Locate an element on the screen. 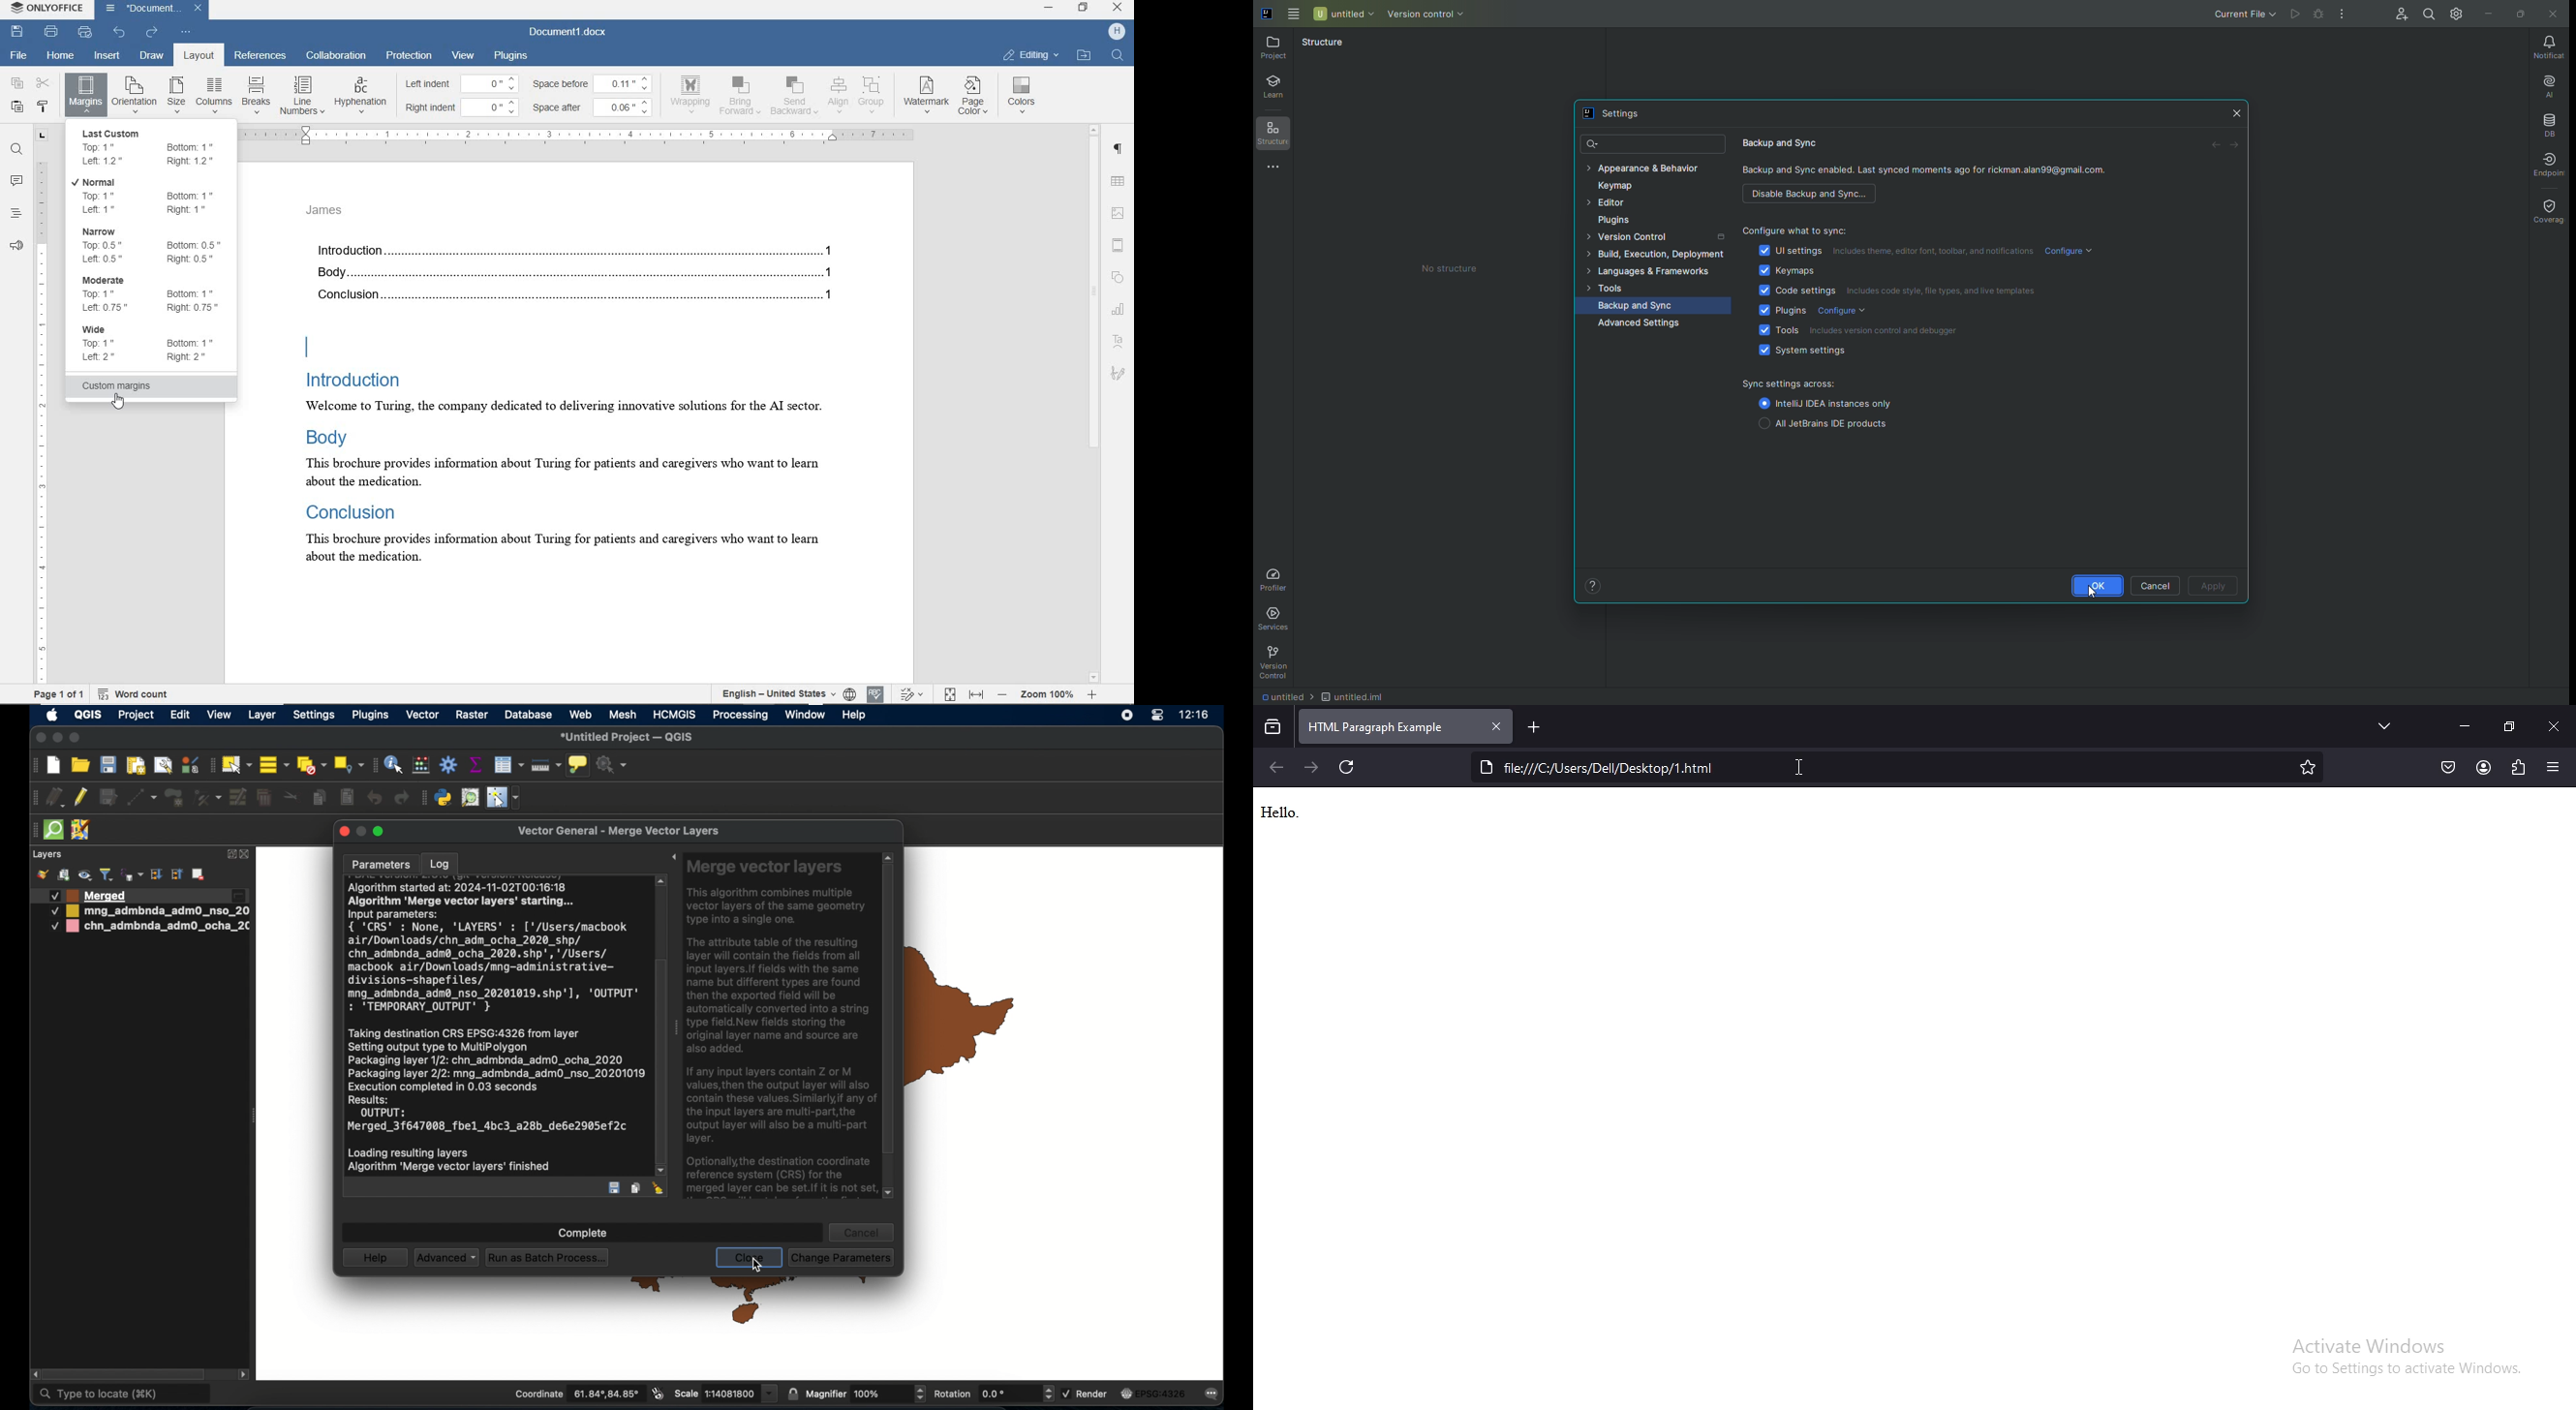 This screenshot has height=1428, width=2576. Last Custom is located at coordinates (155, 147).